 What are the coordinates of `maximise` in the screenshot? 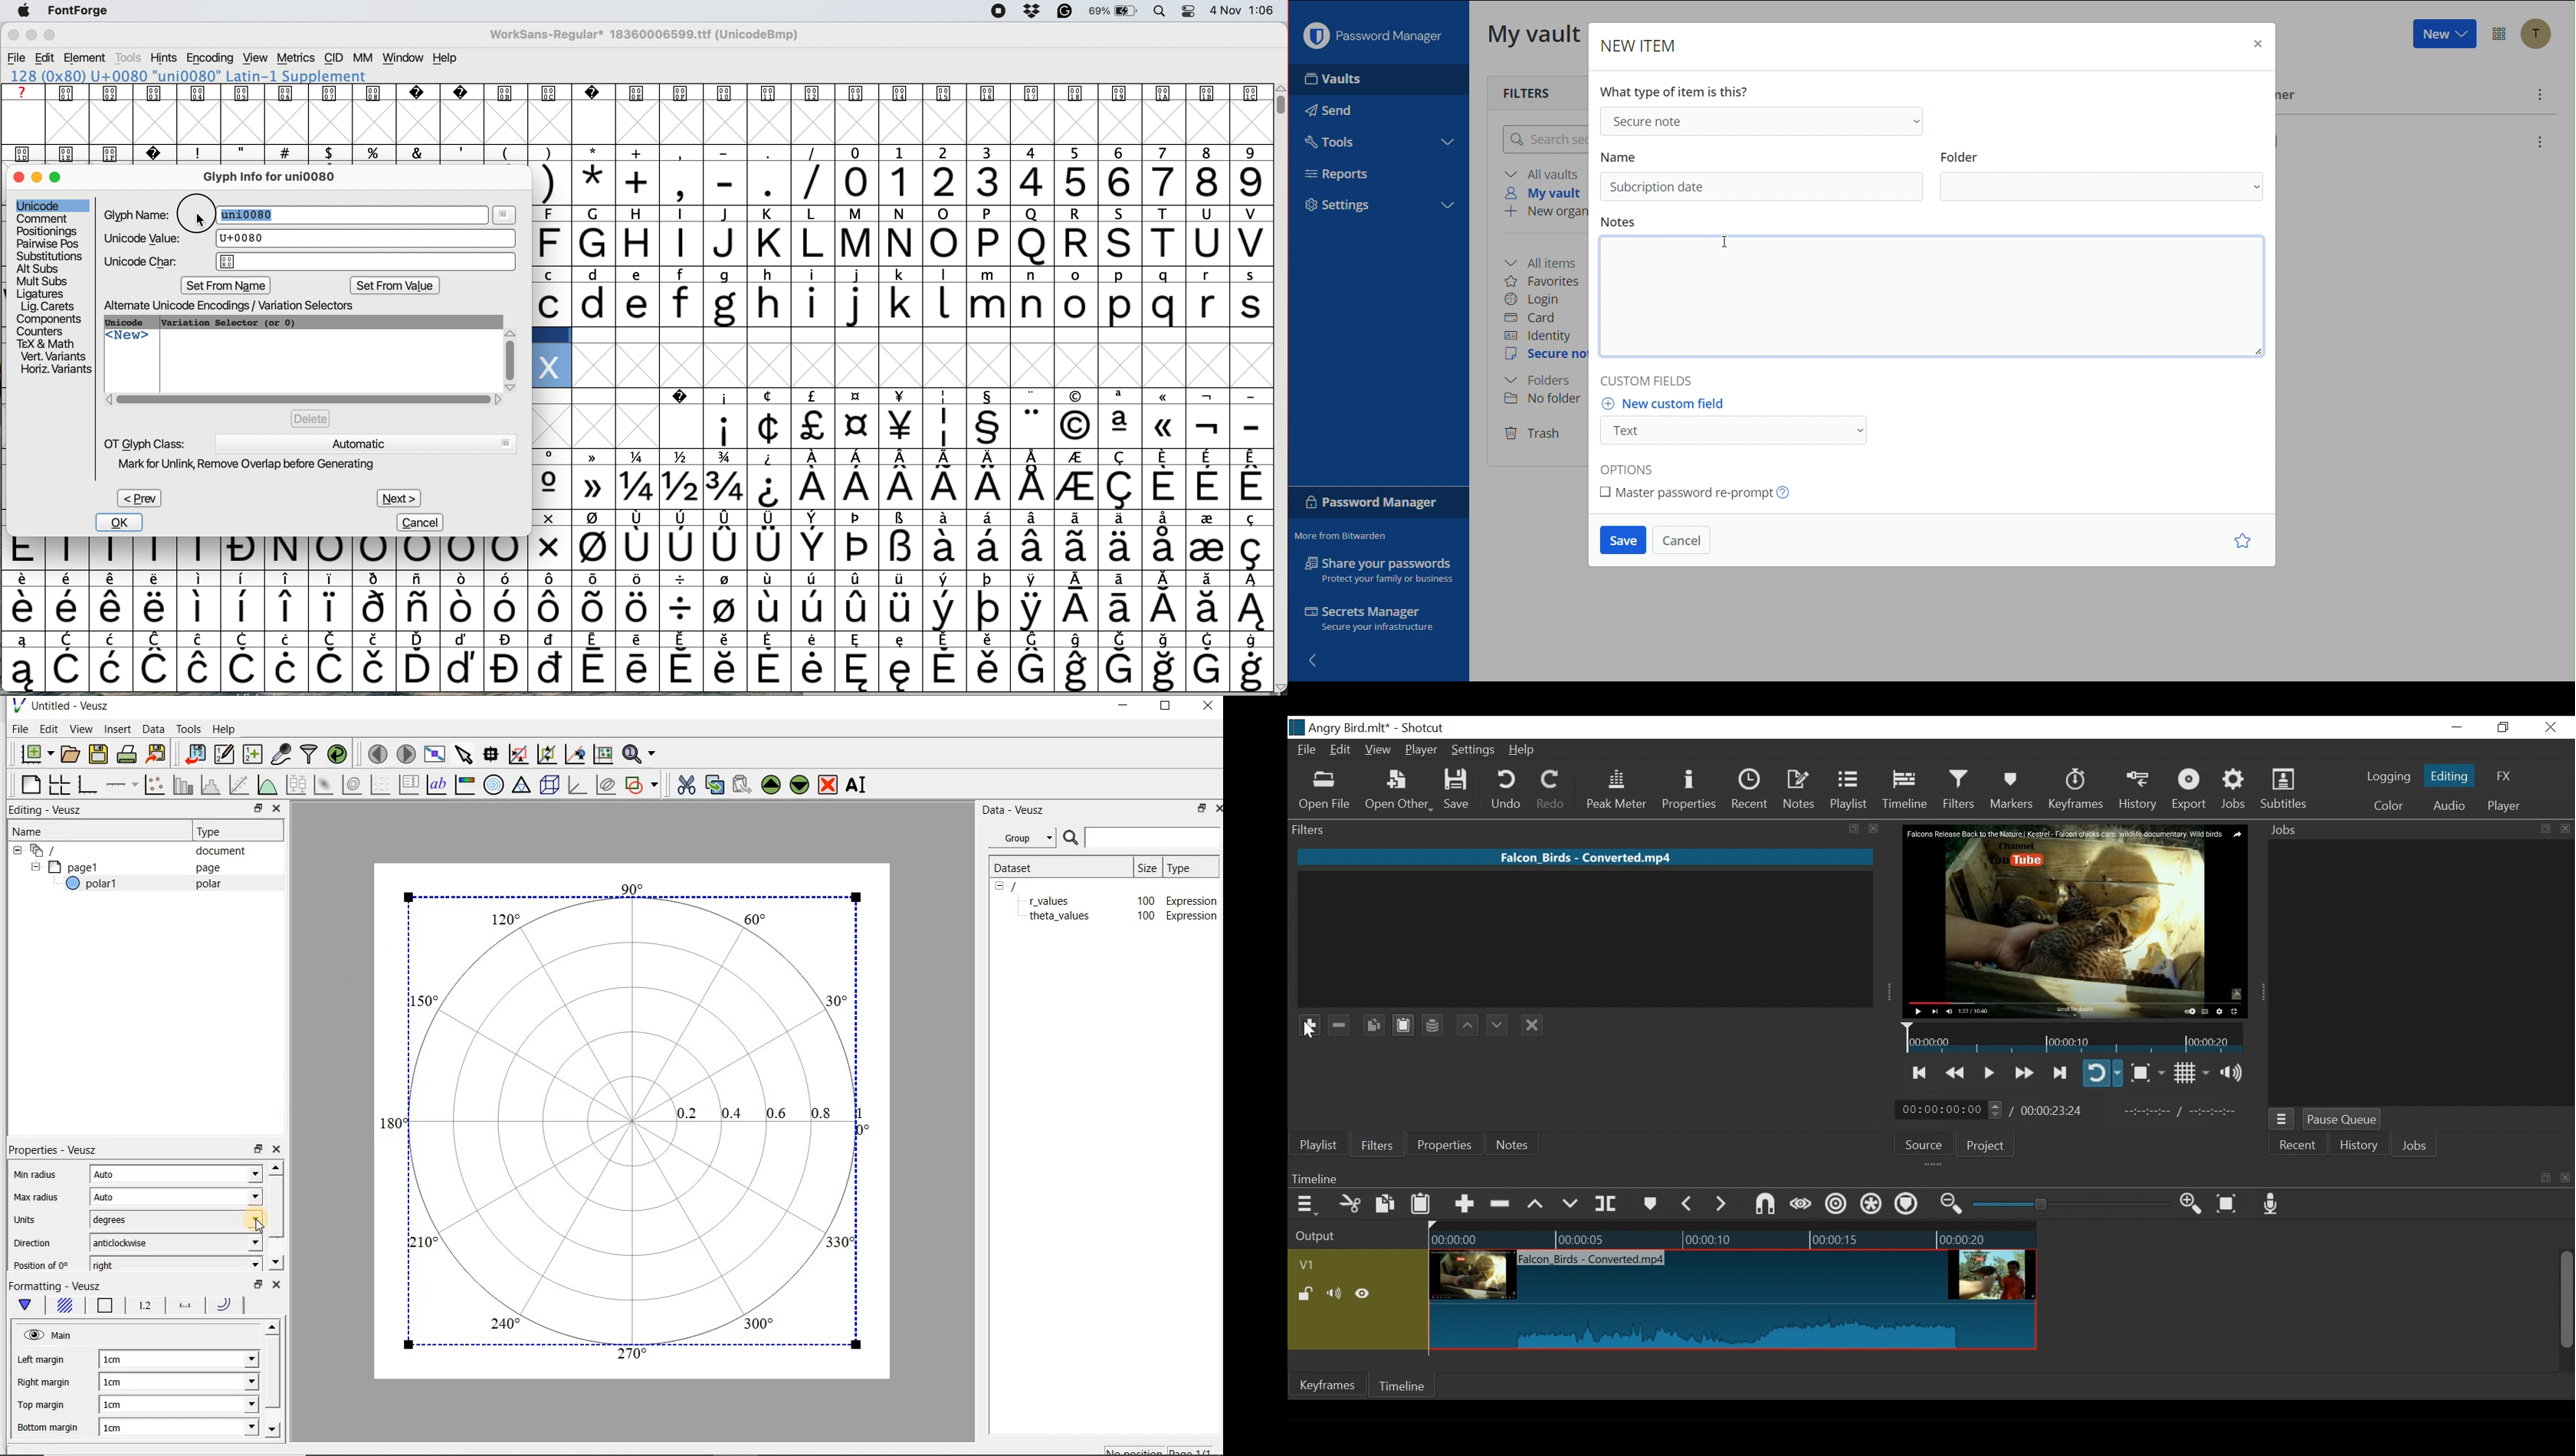 It's located at (61, 182).